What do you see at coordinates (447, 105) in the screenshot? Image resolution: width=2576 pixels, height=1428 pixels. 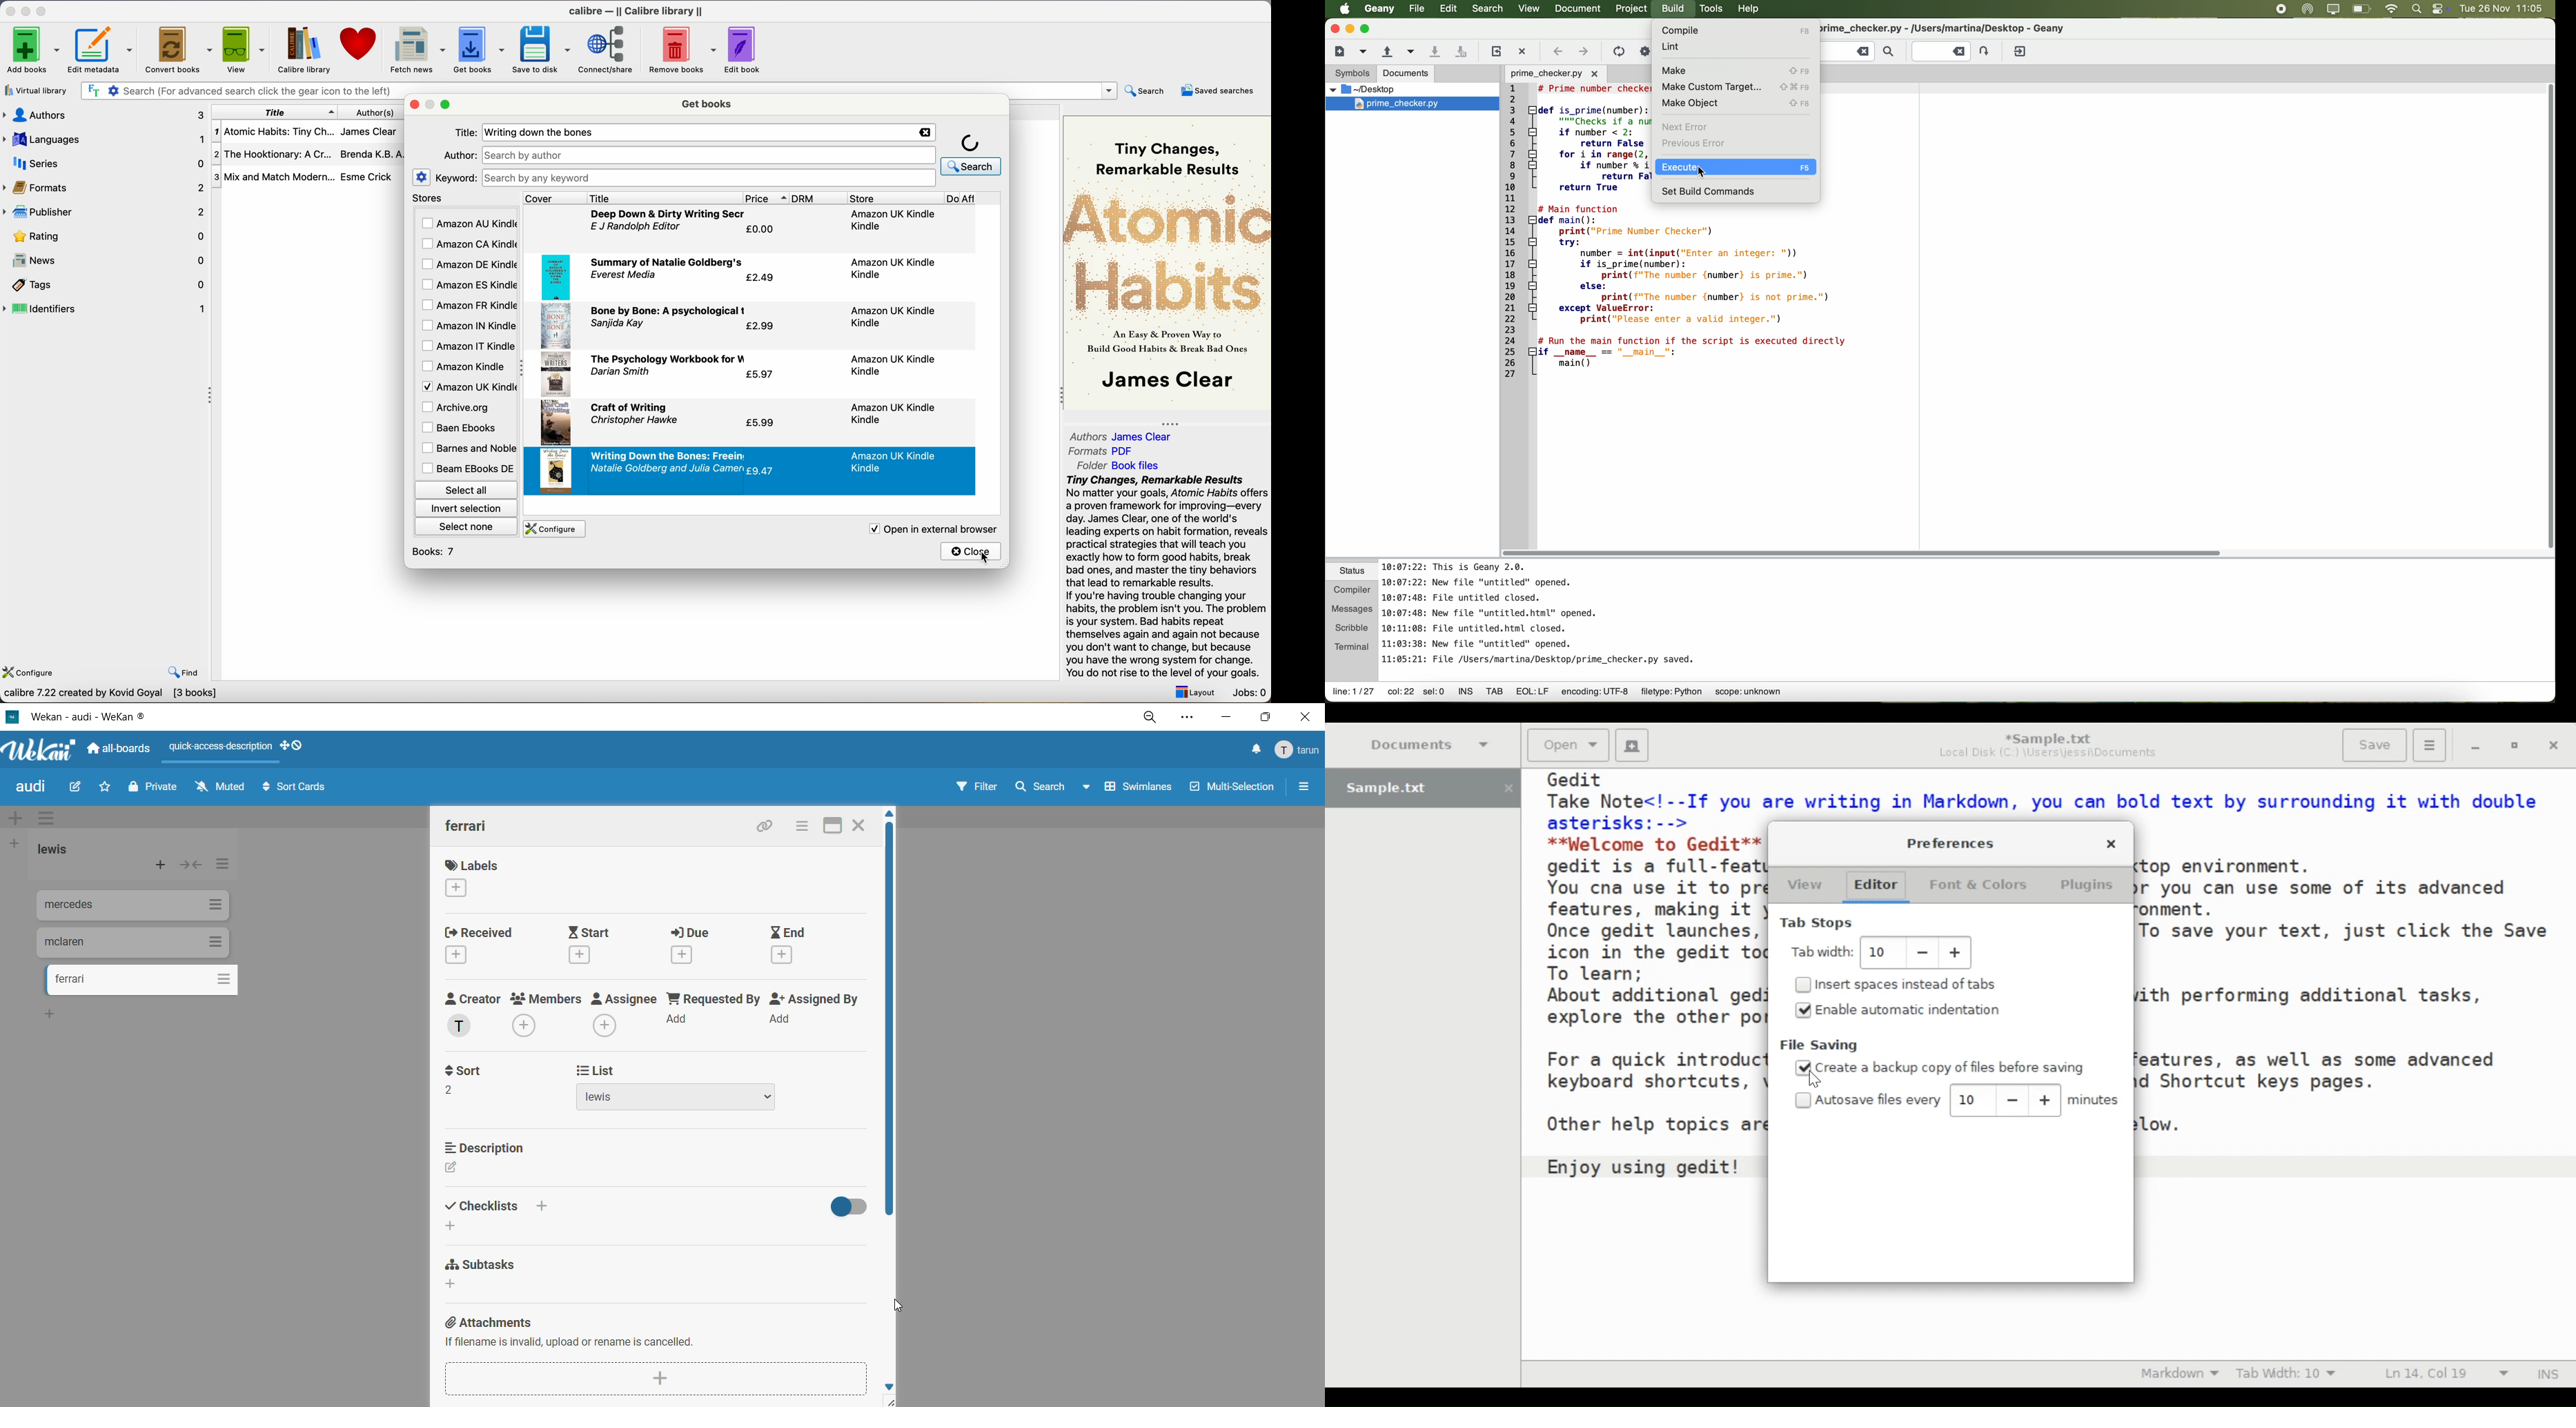 I see `maximize` at bounding box center [447, 105].